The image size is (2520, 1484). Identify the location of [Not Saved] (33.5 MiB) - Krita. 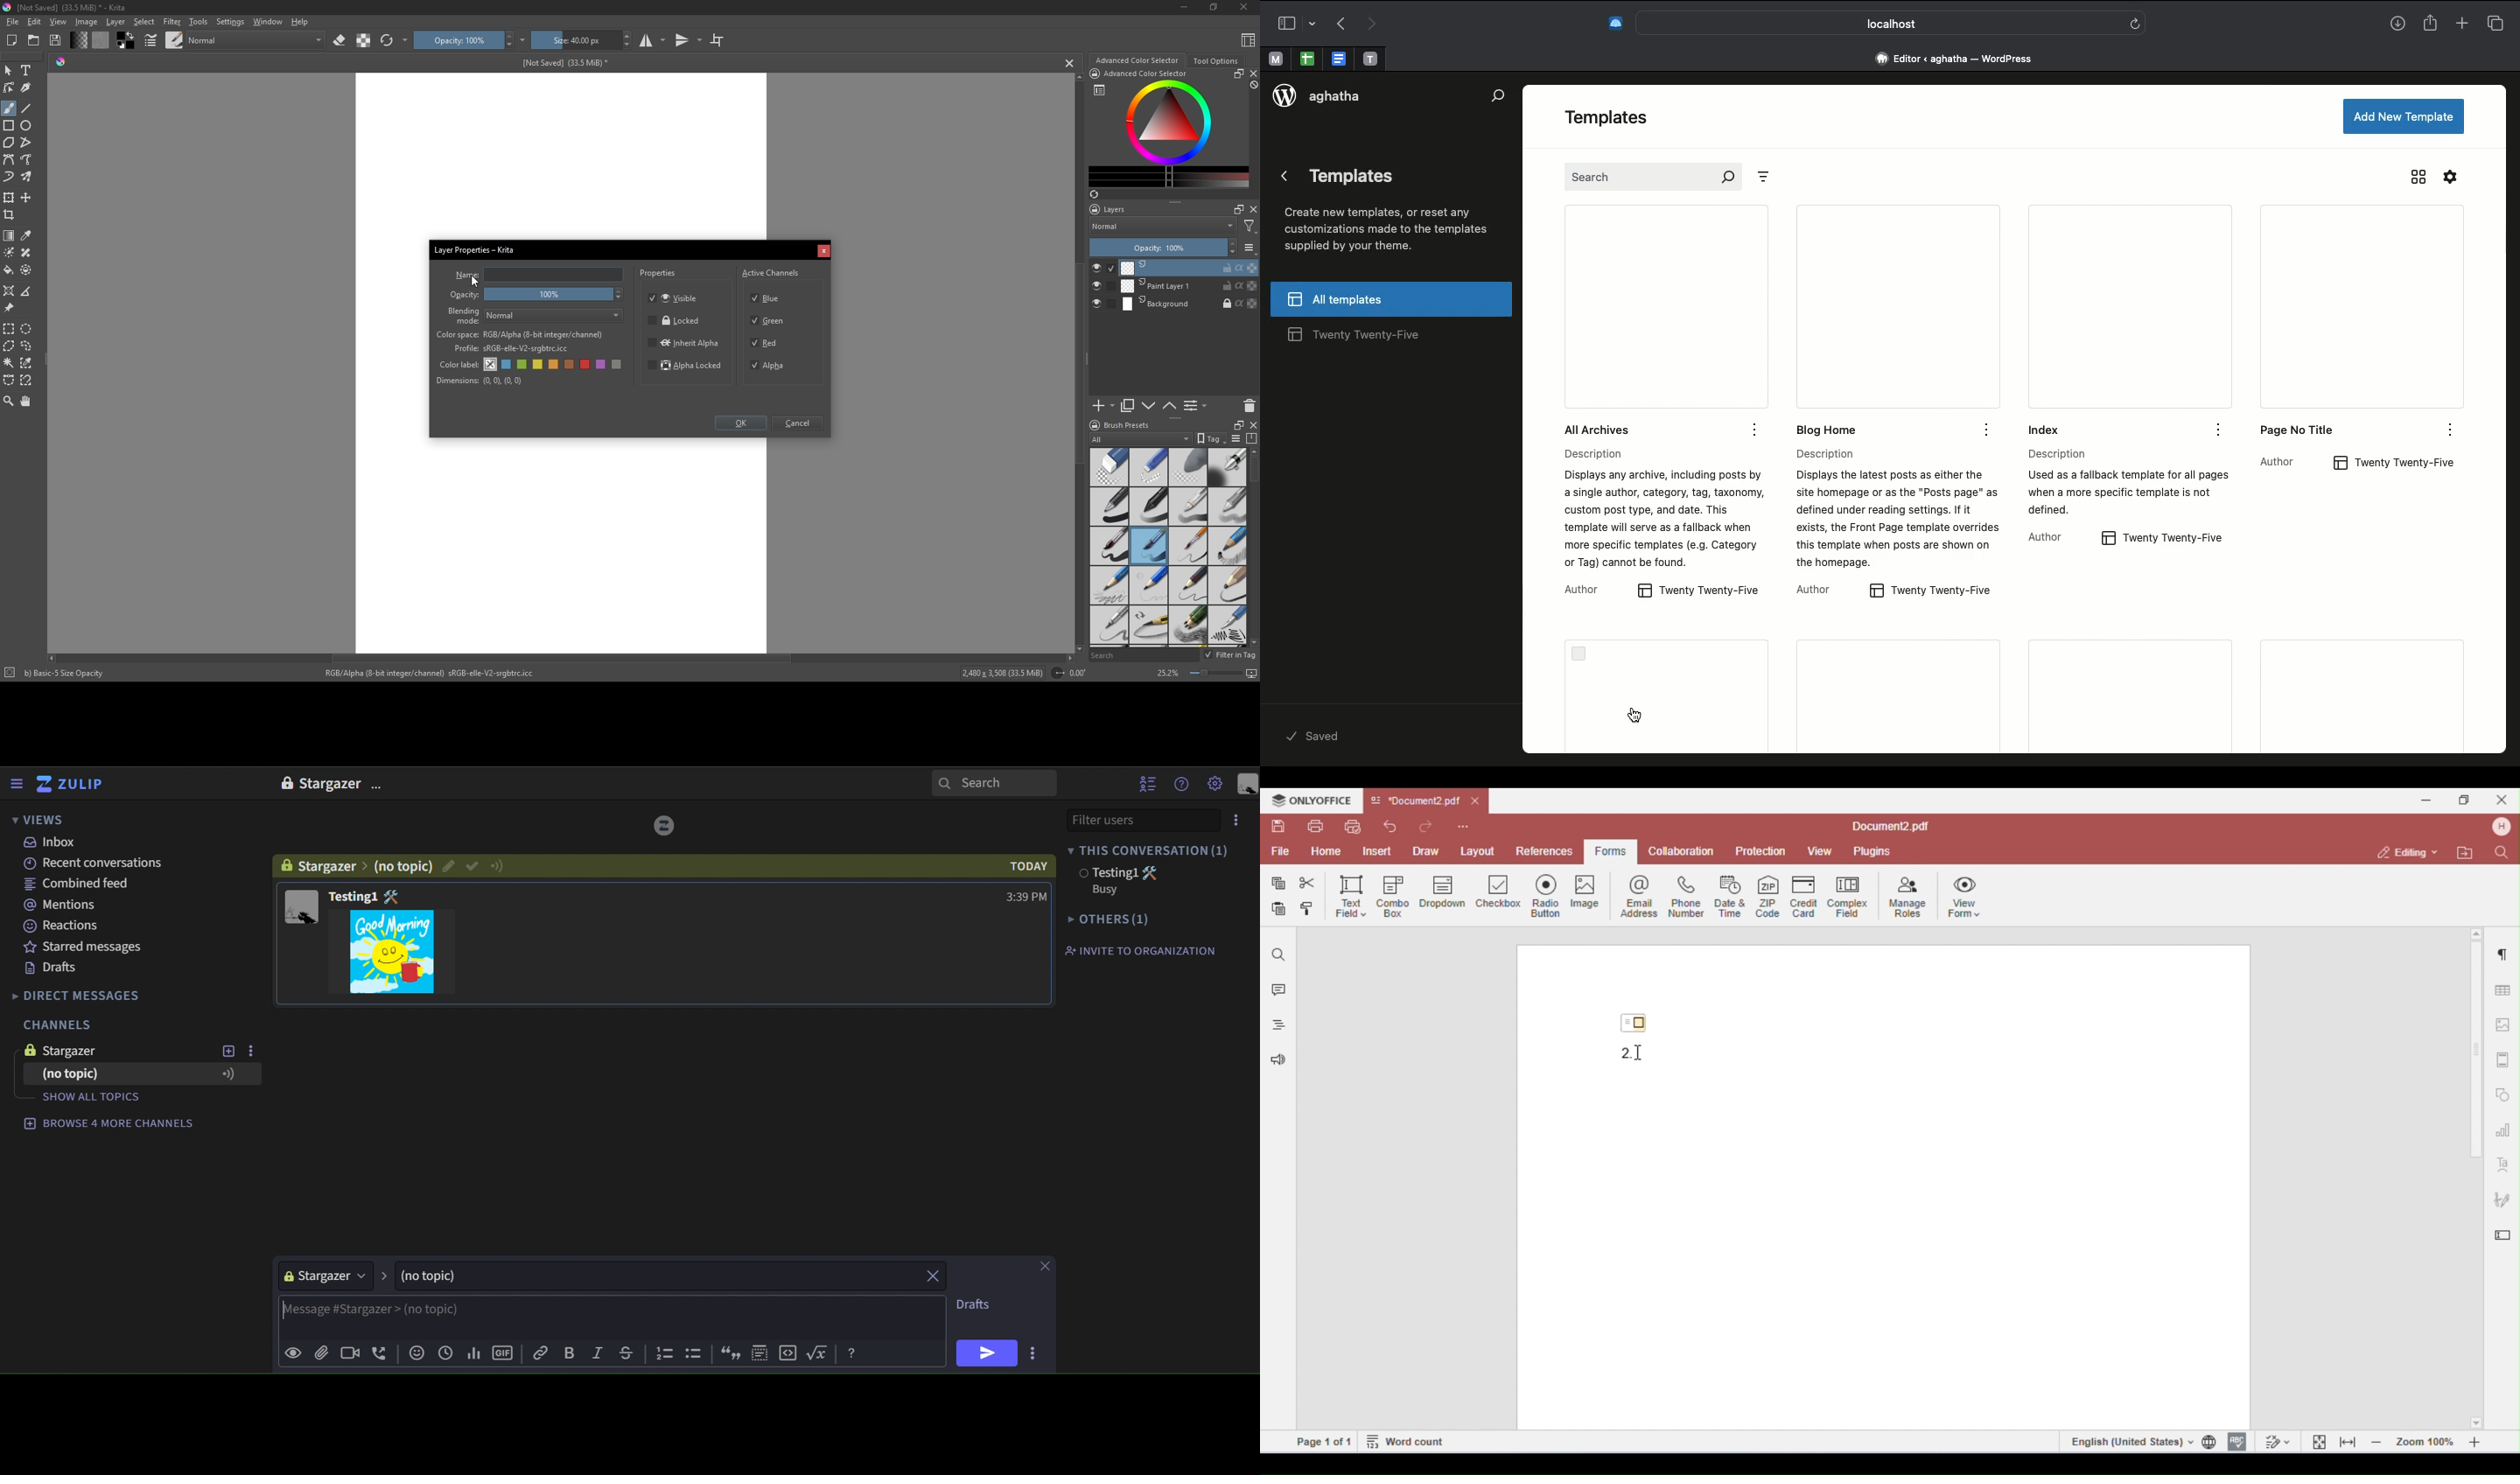
(72, 8).